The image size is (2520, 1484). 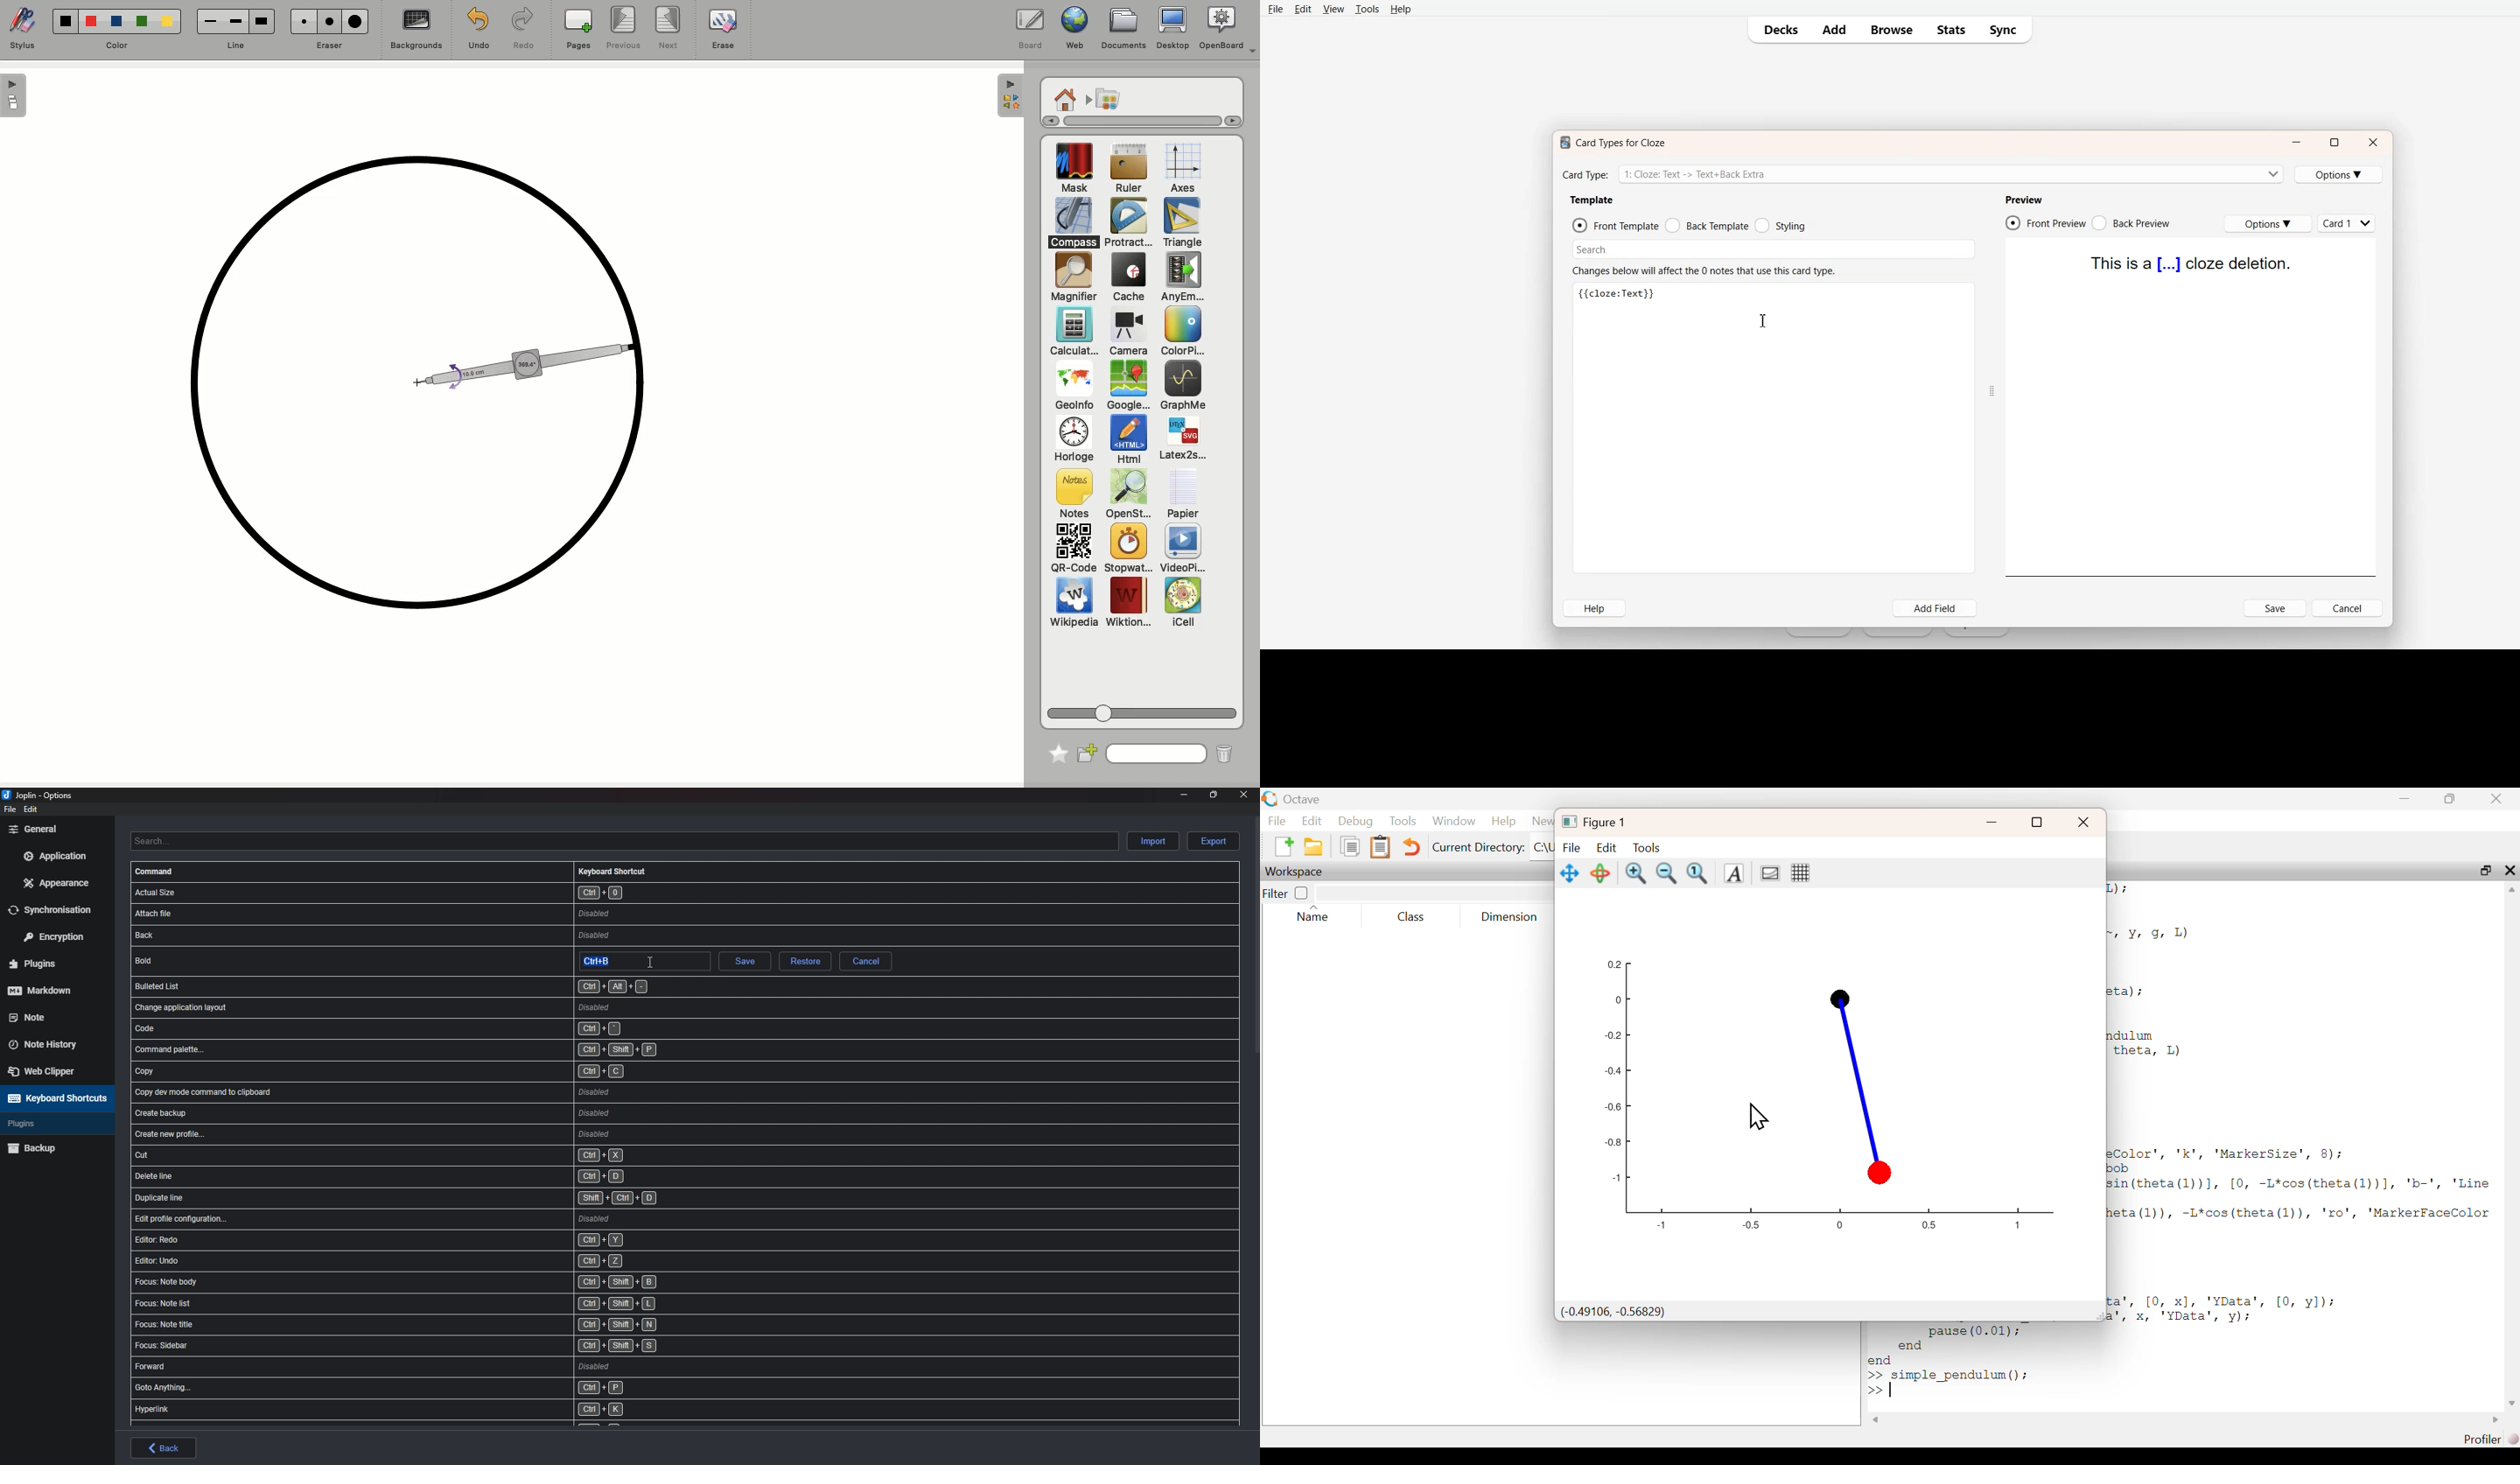 I want to click on toggle current axes visibility, so click(x=1771, y=874).